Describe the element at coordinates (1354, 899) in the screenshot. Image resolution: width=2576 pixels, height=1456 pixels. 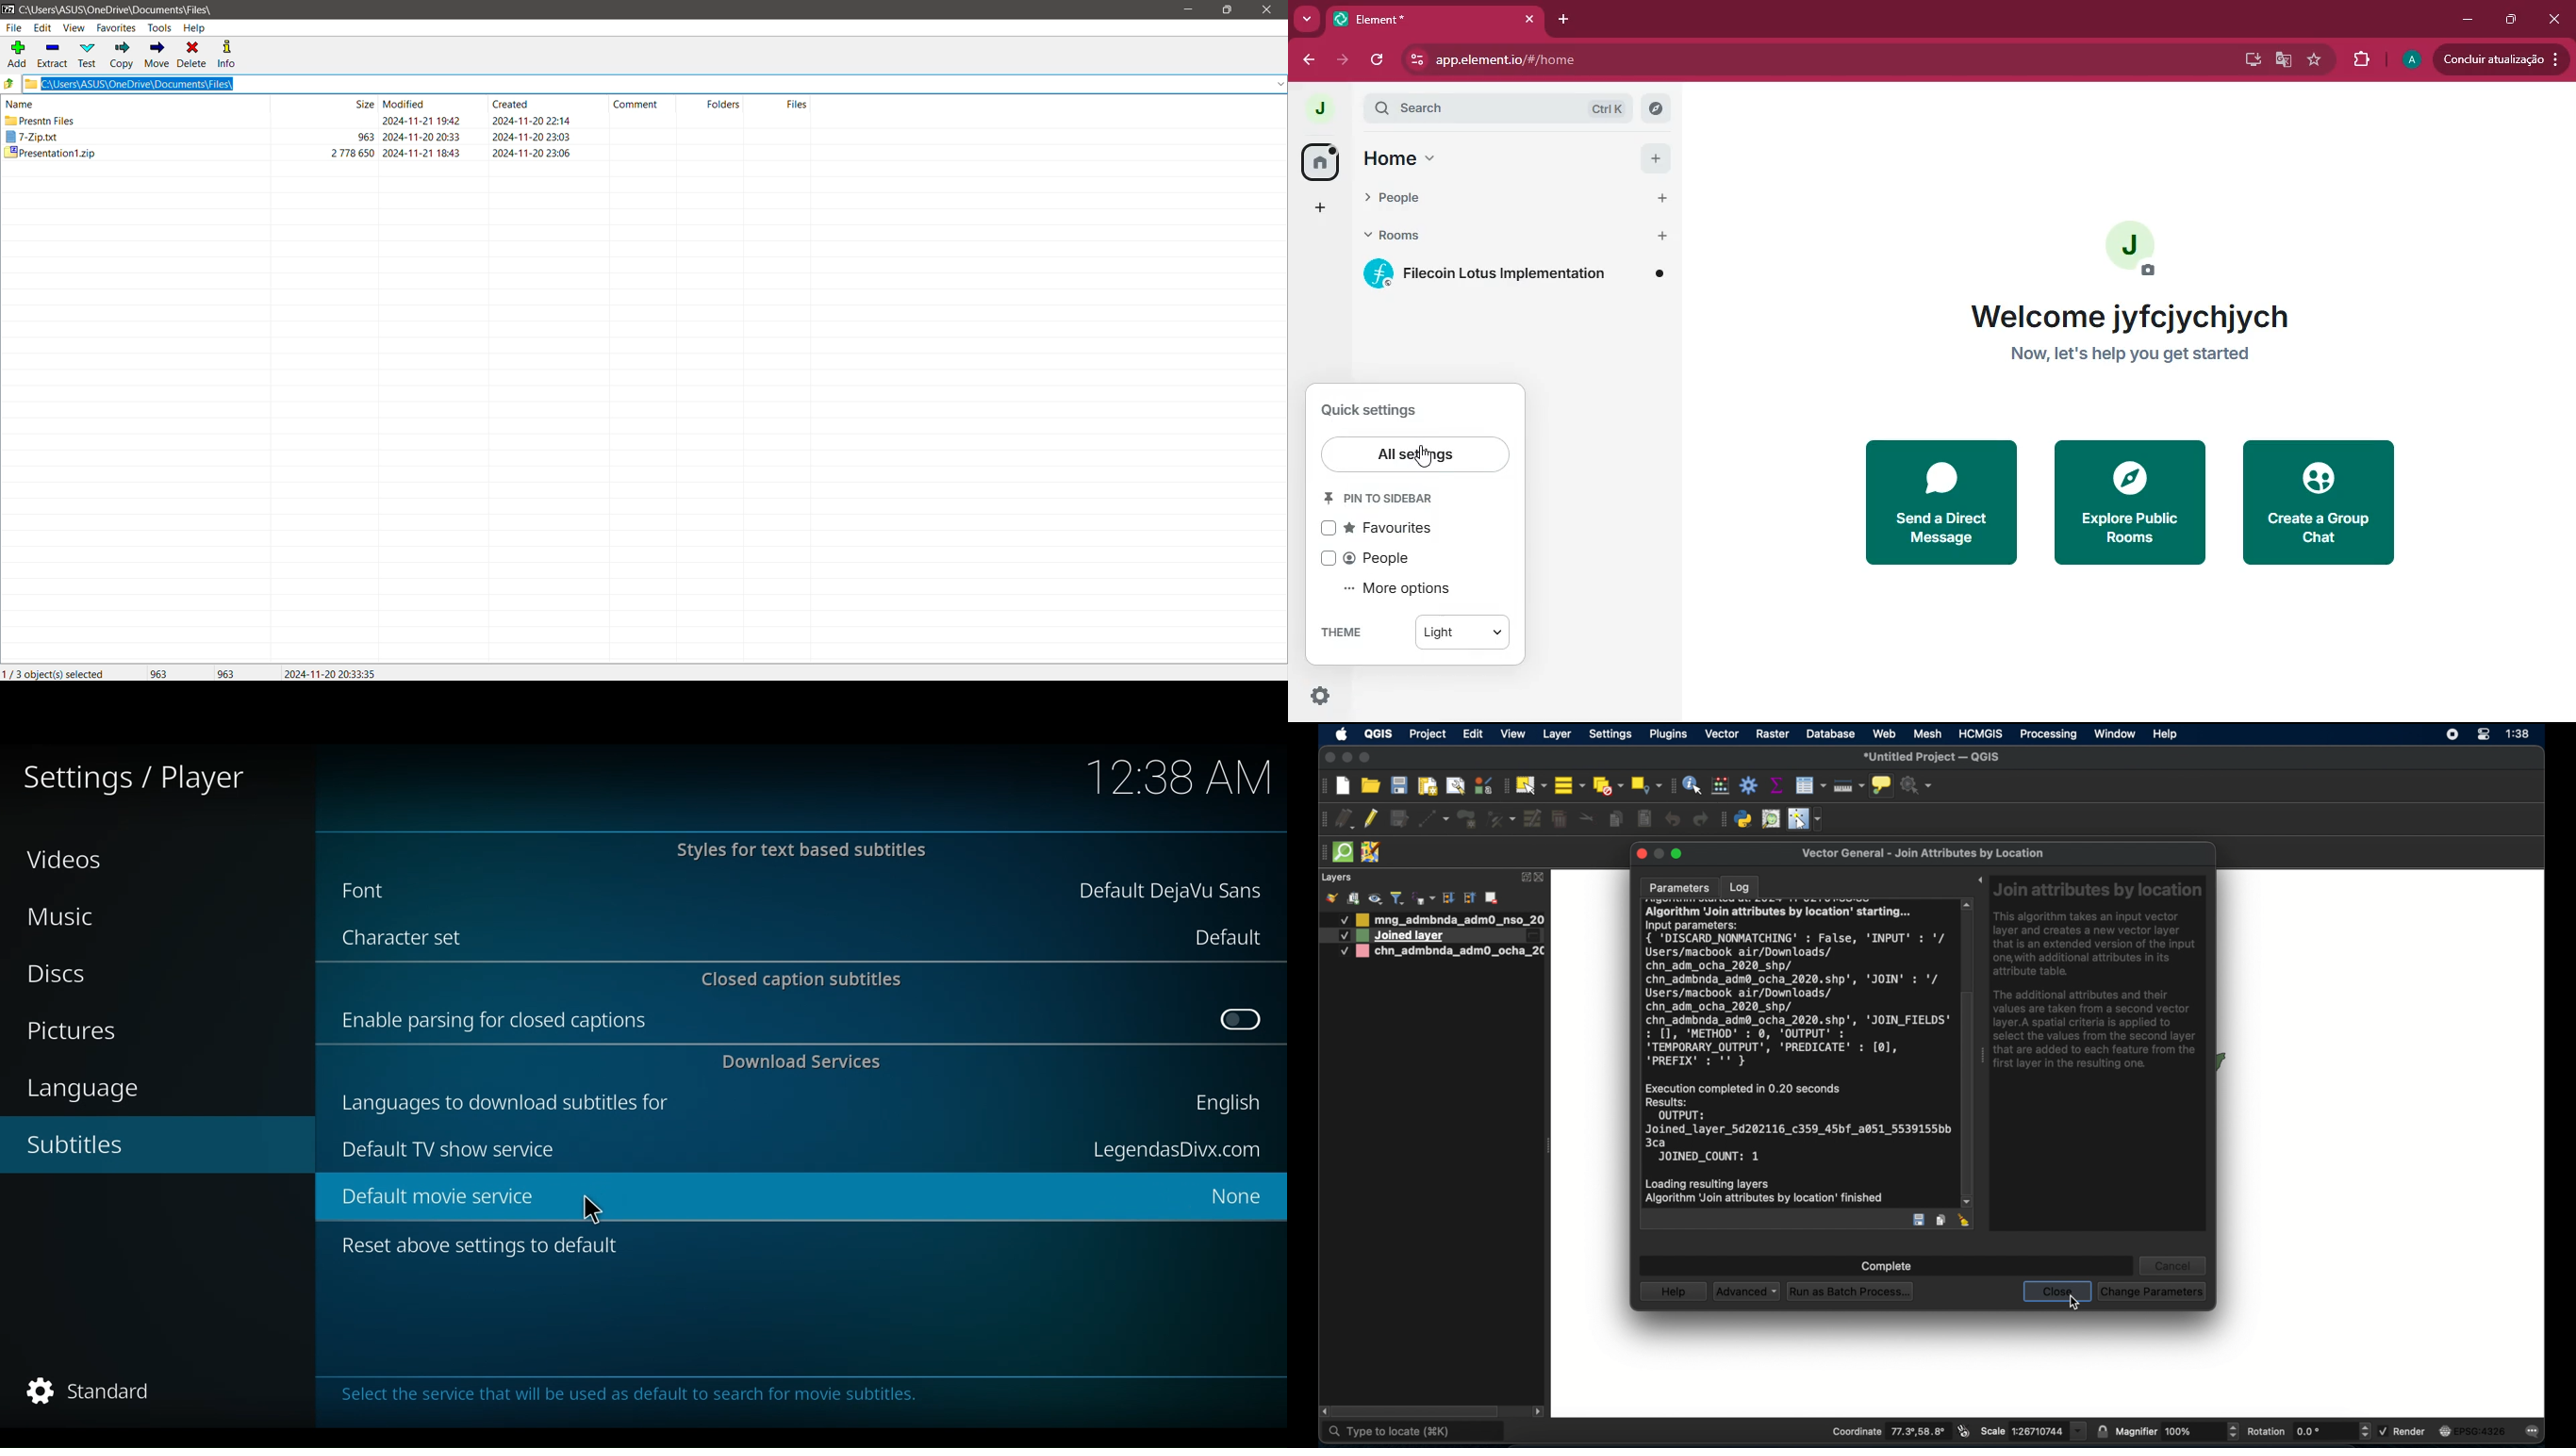
I see `add group` at that location.